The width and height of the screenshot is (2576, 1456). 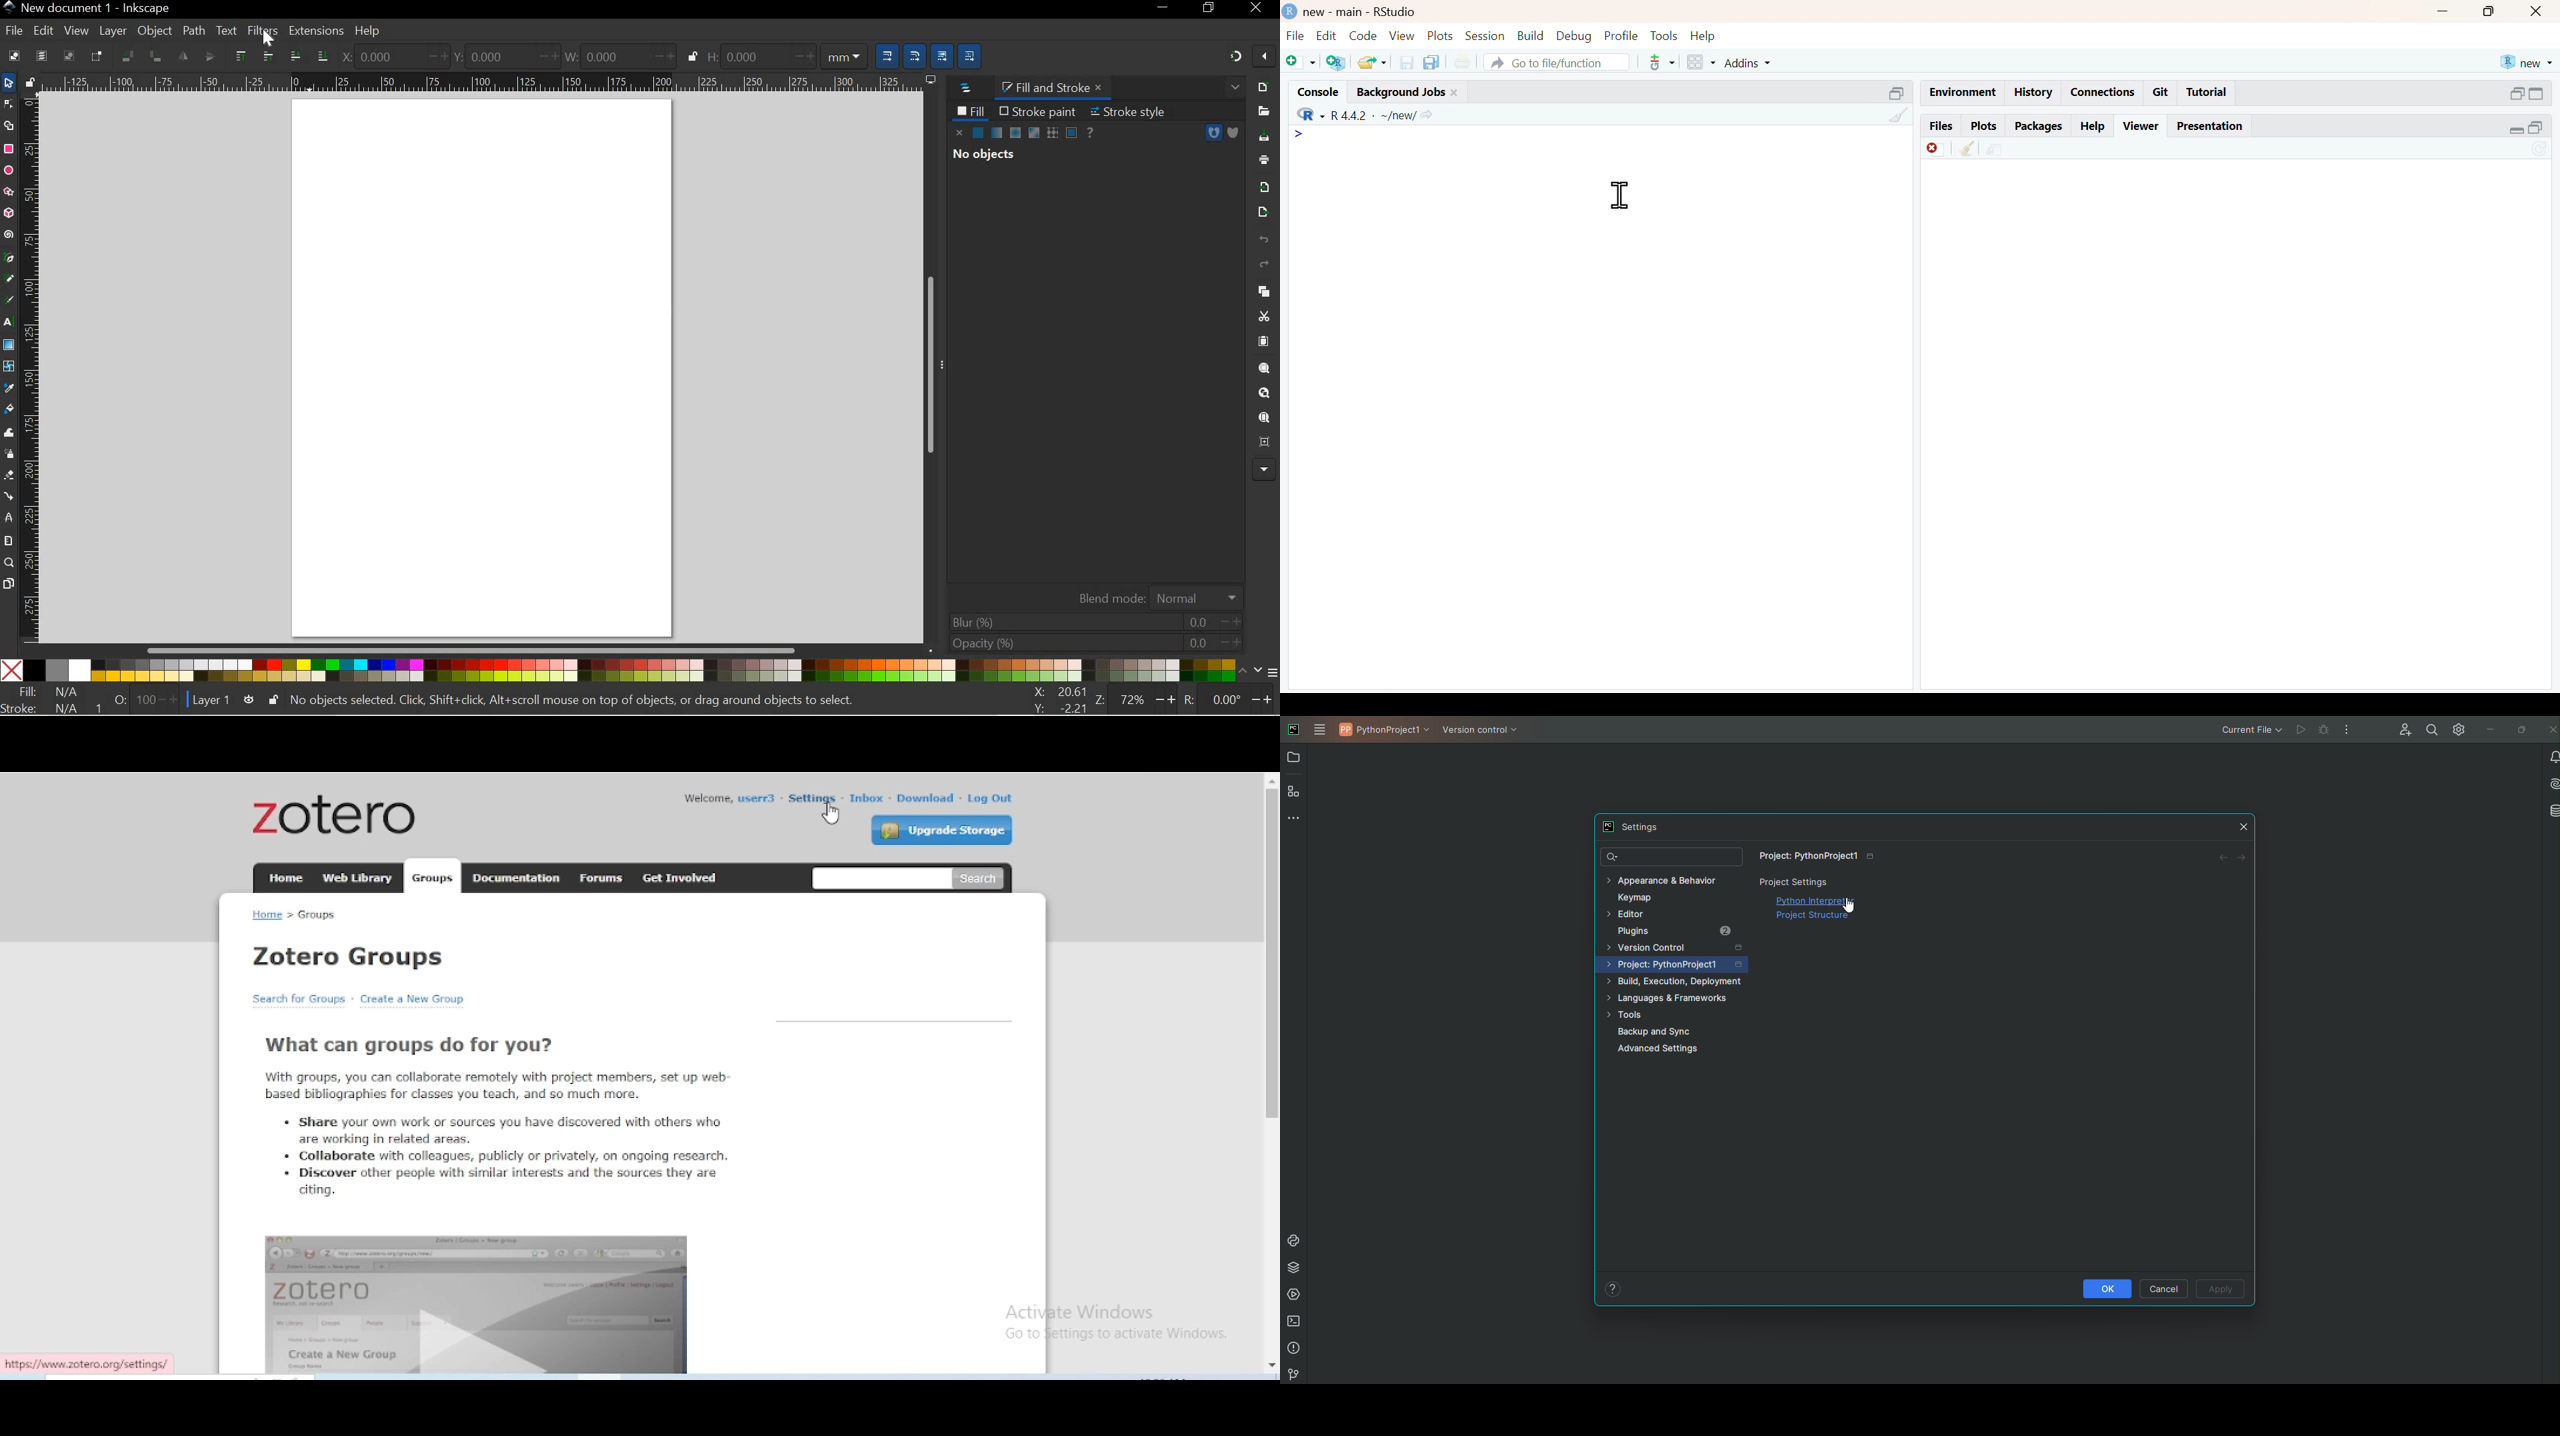 What do you see at coordinates (1531, 34) in the screenshot?
I see `Build` at bounding box center [1531, 34].